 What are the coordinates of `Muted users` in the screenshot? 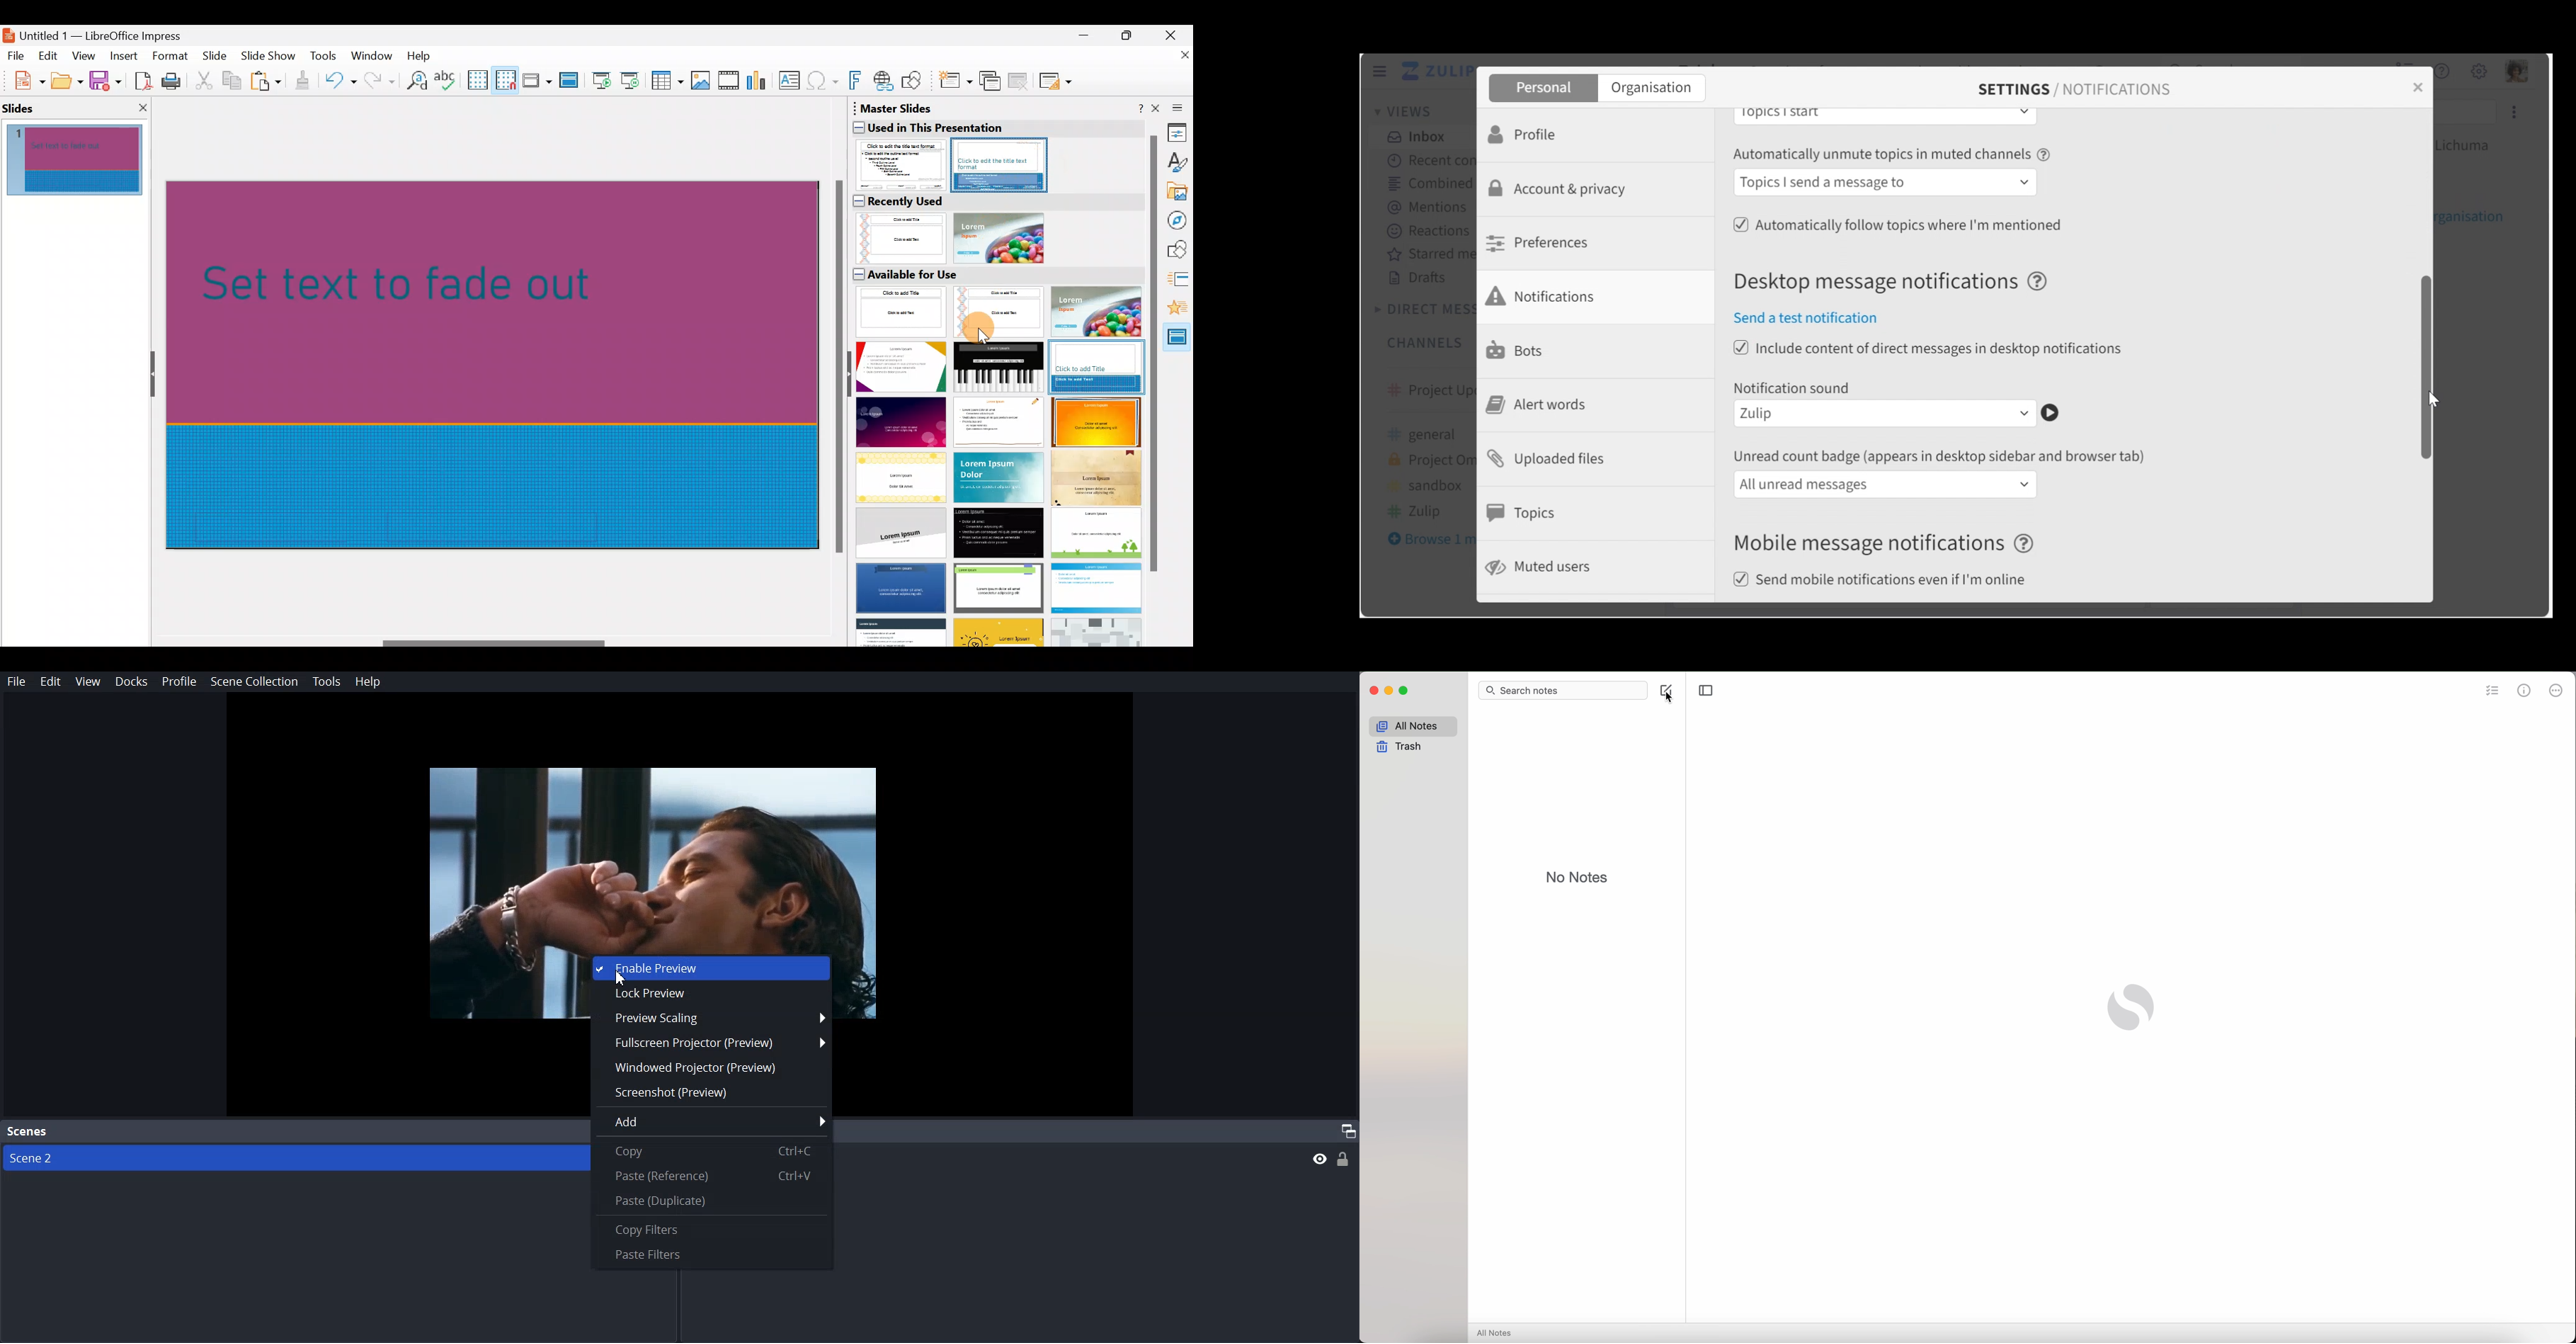 It's located at (1540, 567).